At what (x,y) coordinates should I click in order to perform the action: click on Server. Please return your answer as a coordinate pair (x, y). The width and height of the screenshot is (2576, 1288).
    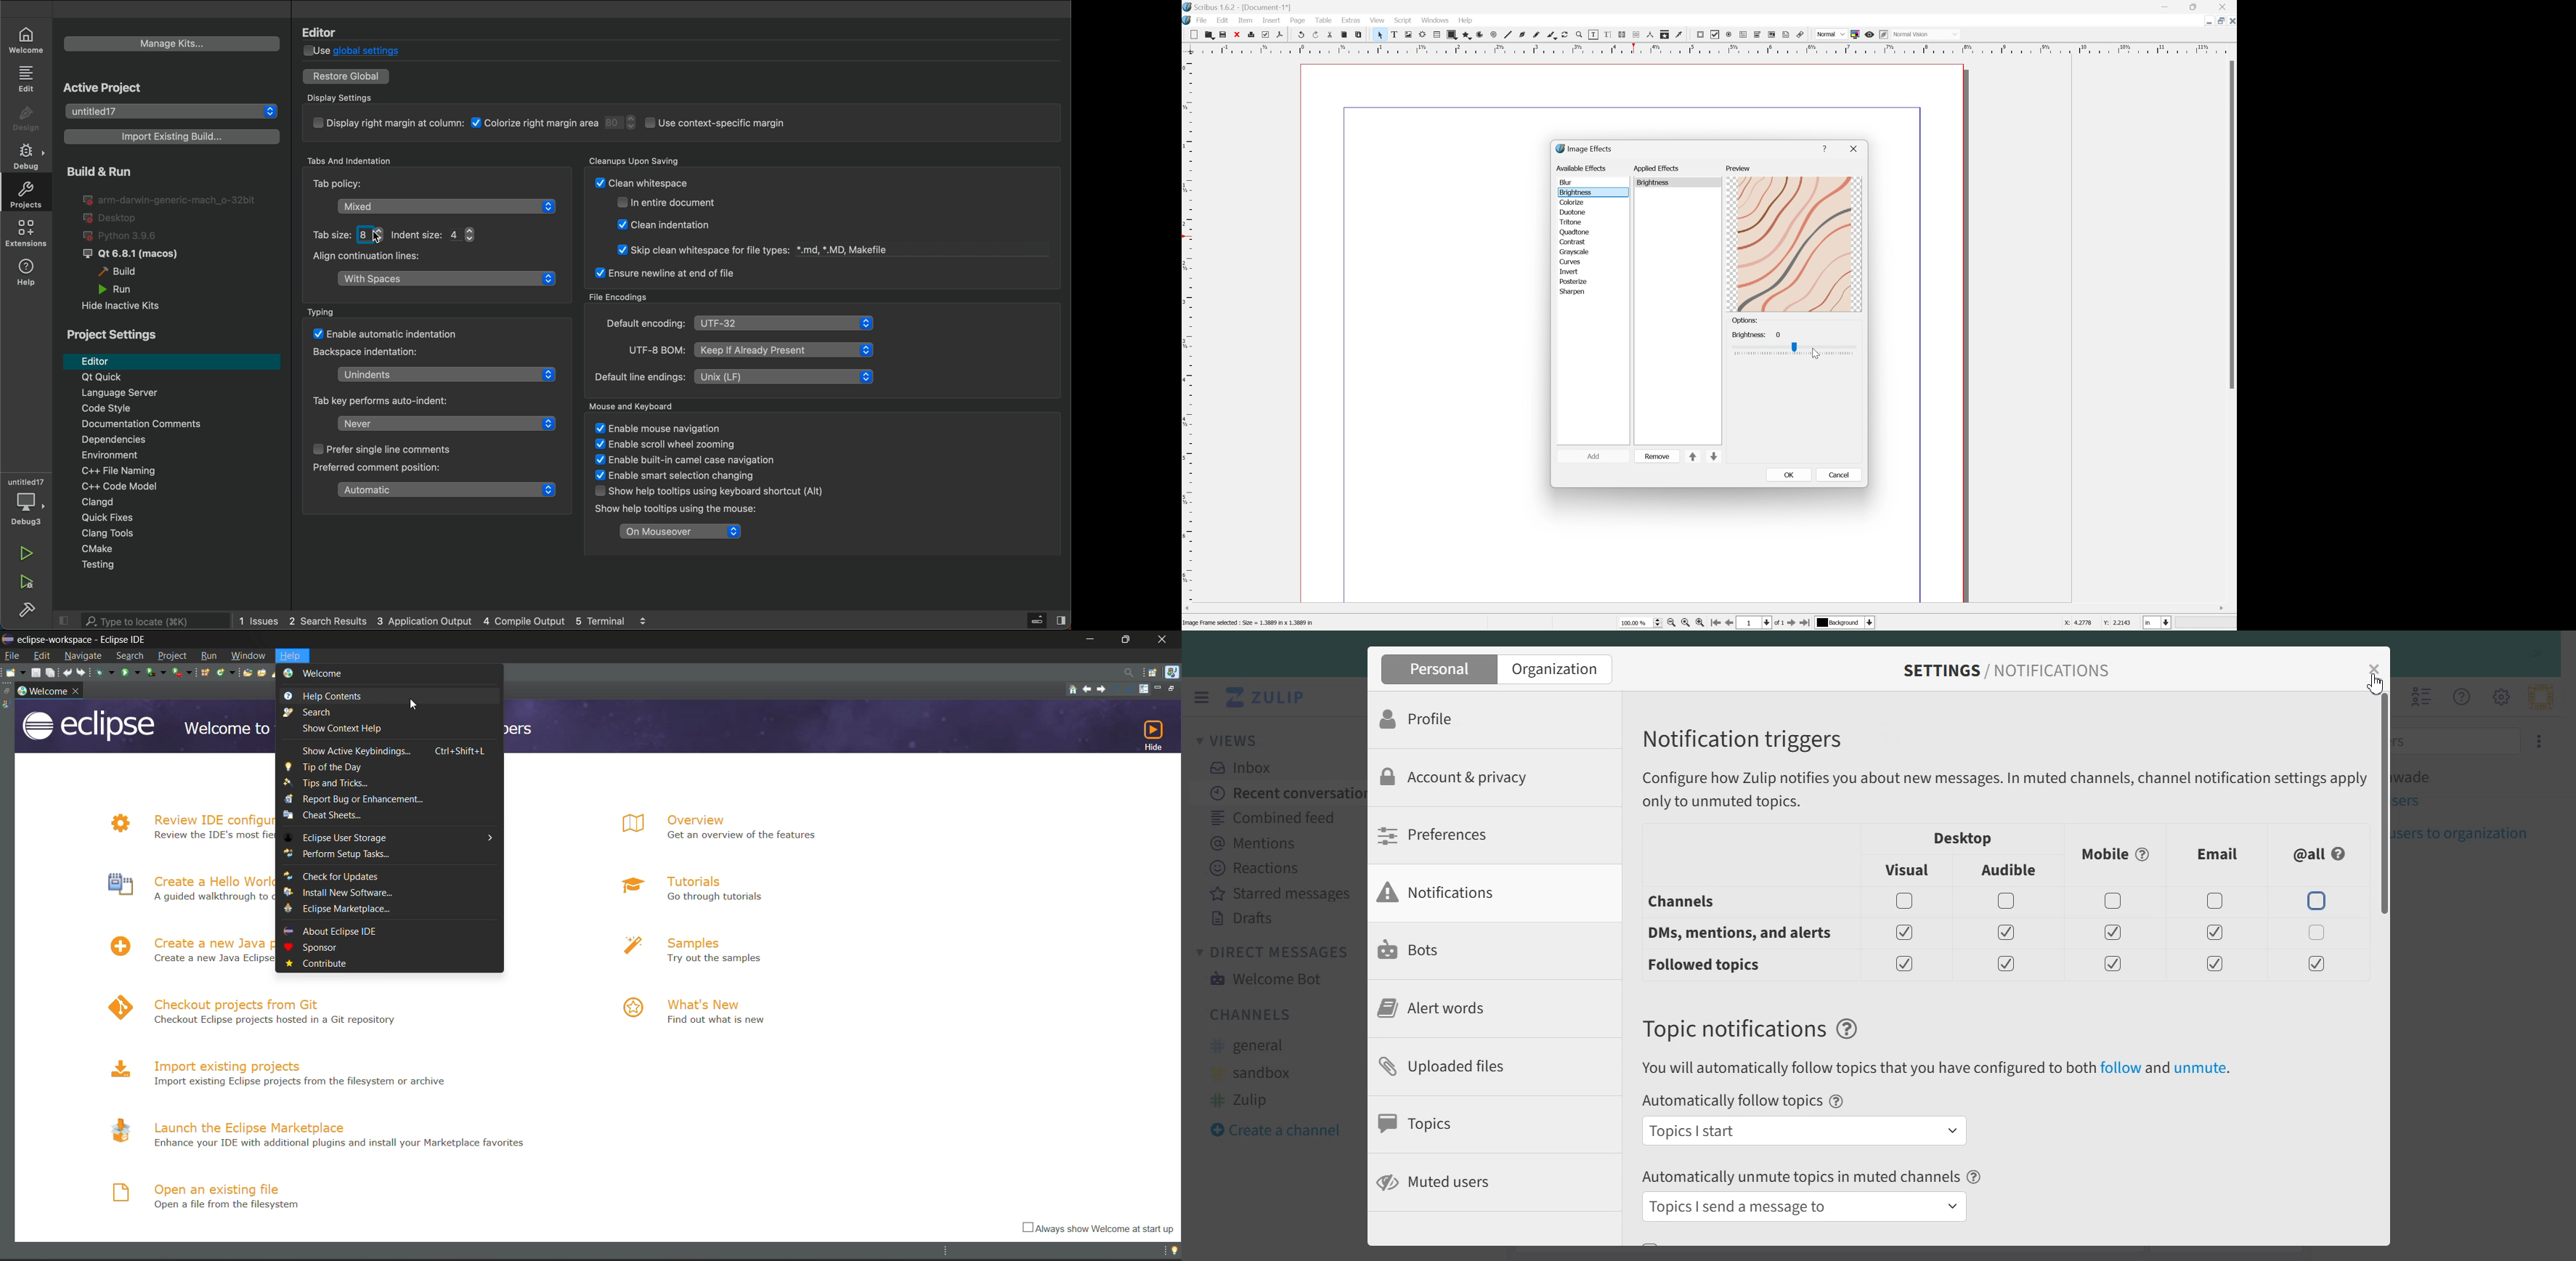
    Looking at the image, I should click on (1037, 620).